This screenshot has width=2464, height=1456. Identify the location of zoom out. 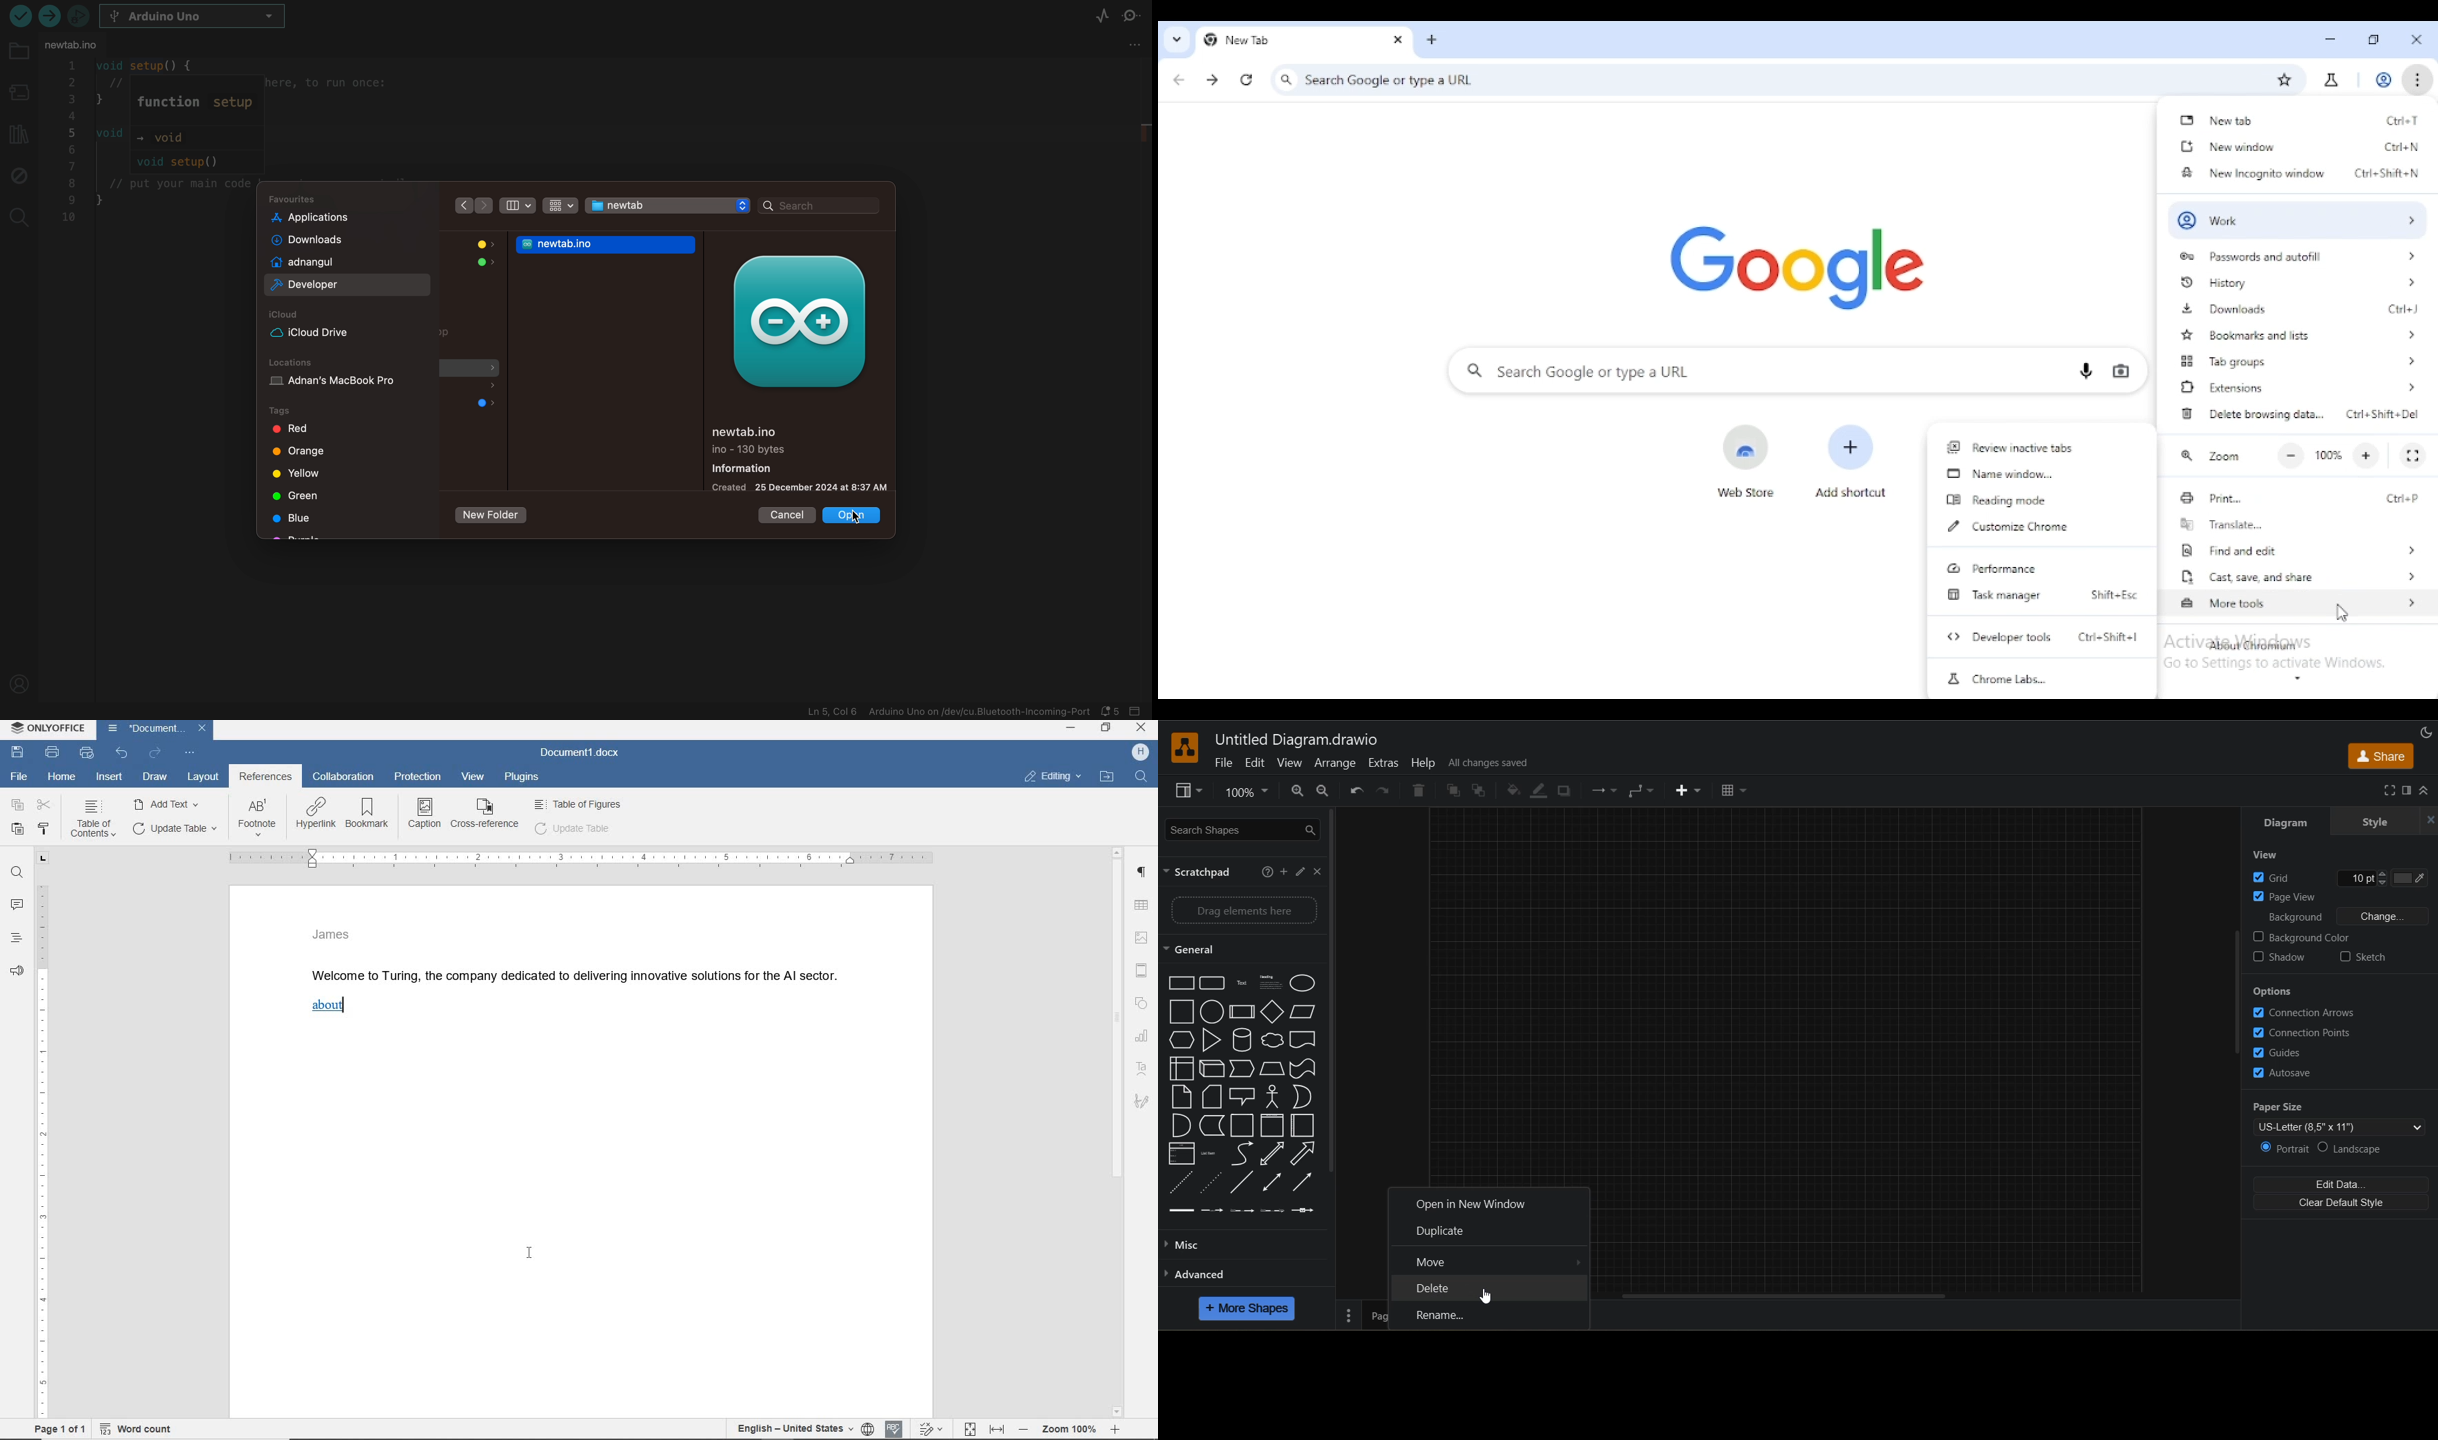
(1322, 791).